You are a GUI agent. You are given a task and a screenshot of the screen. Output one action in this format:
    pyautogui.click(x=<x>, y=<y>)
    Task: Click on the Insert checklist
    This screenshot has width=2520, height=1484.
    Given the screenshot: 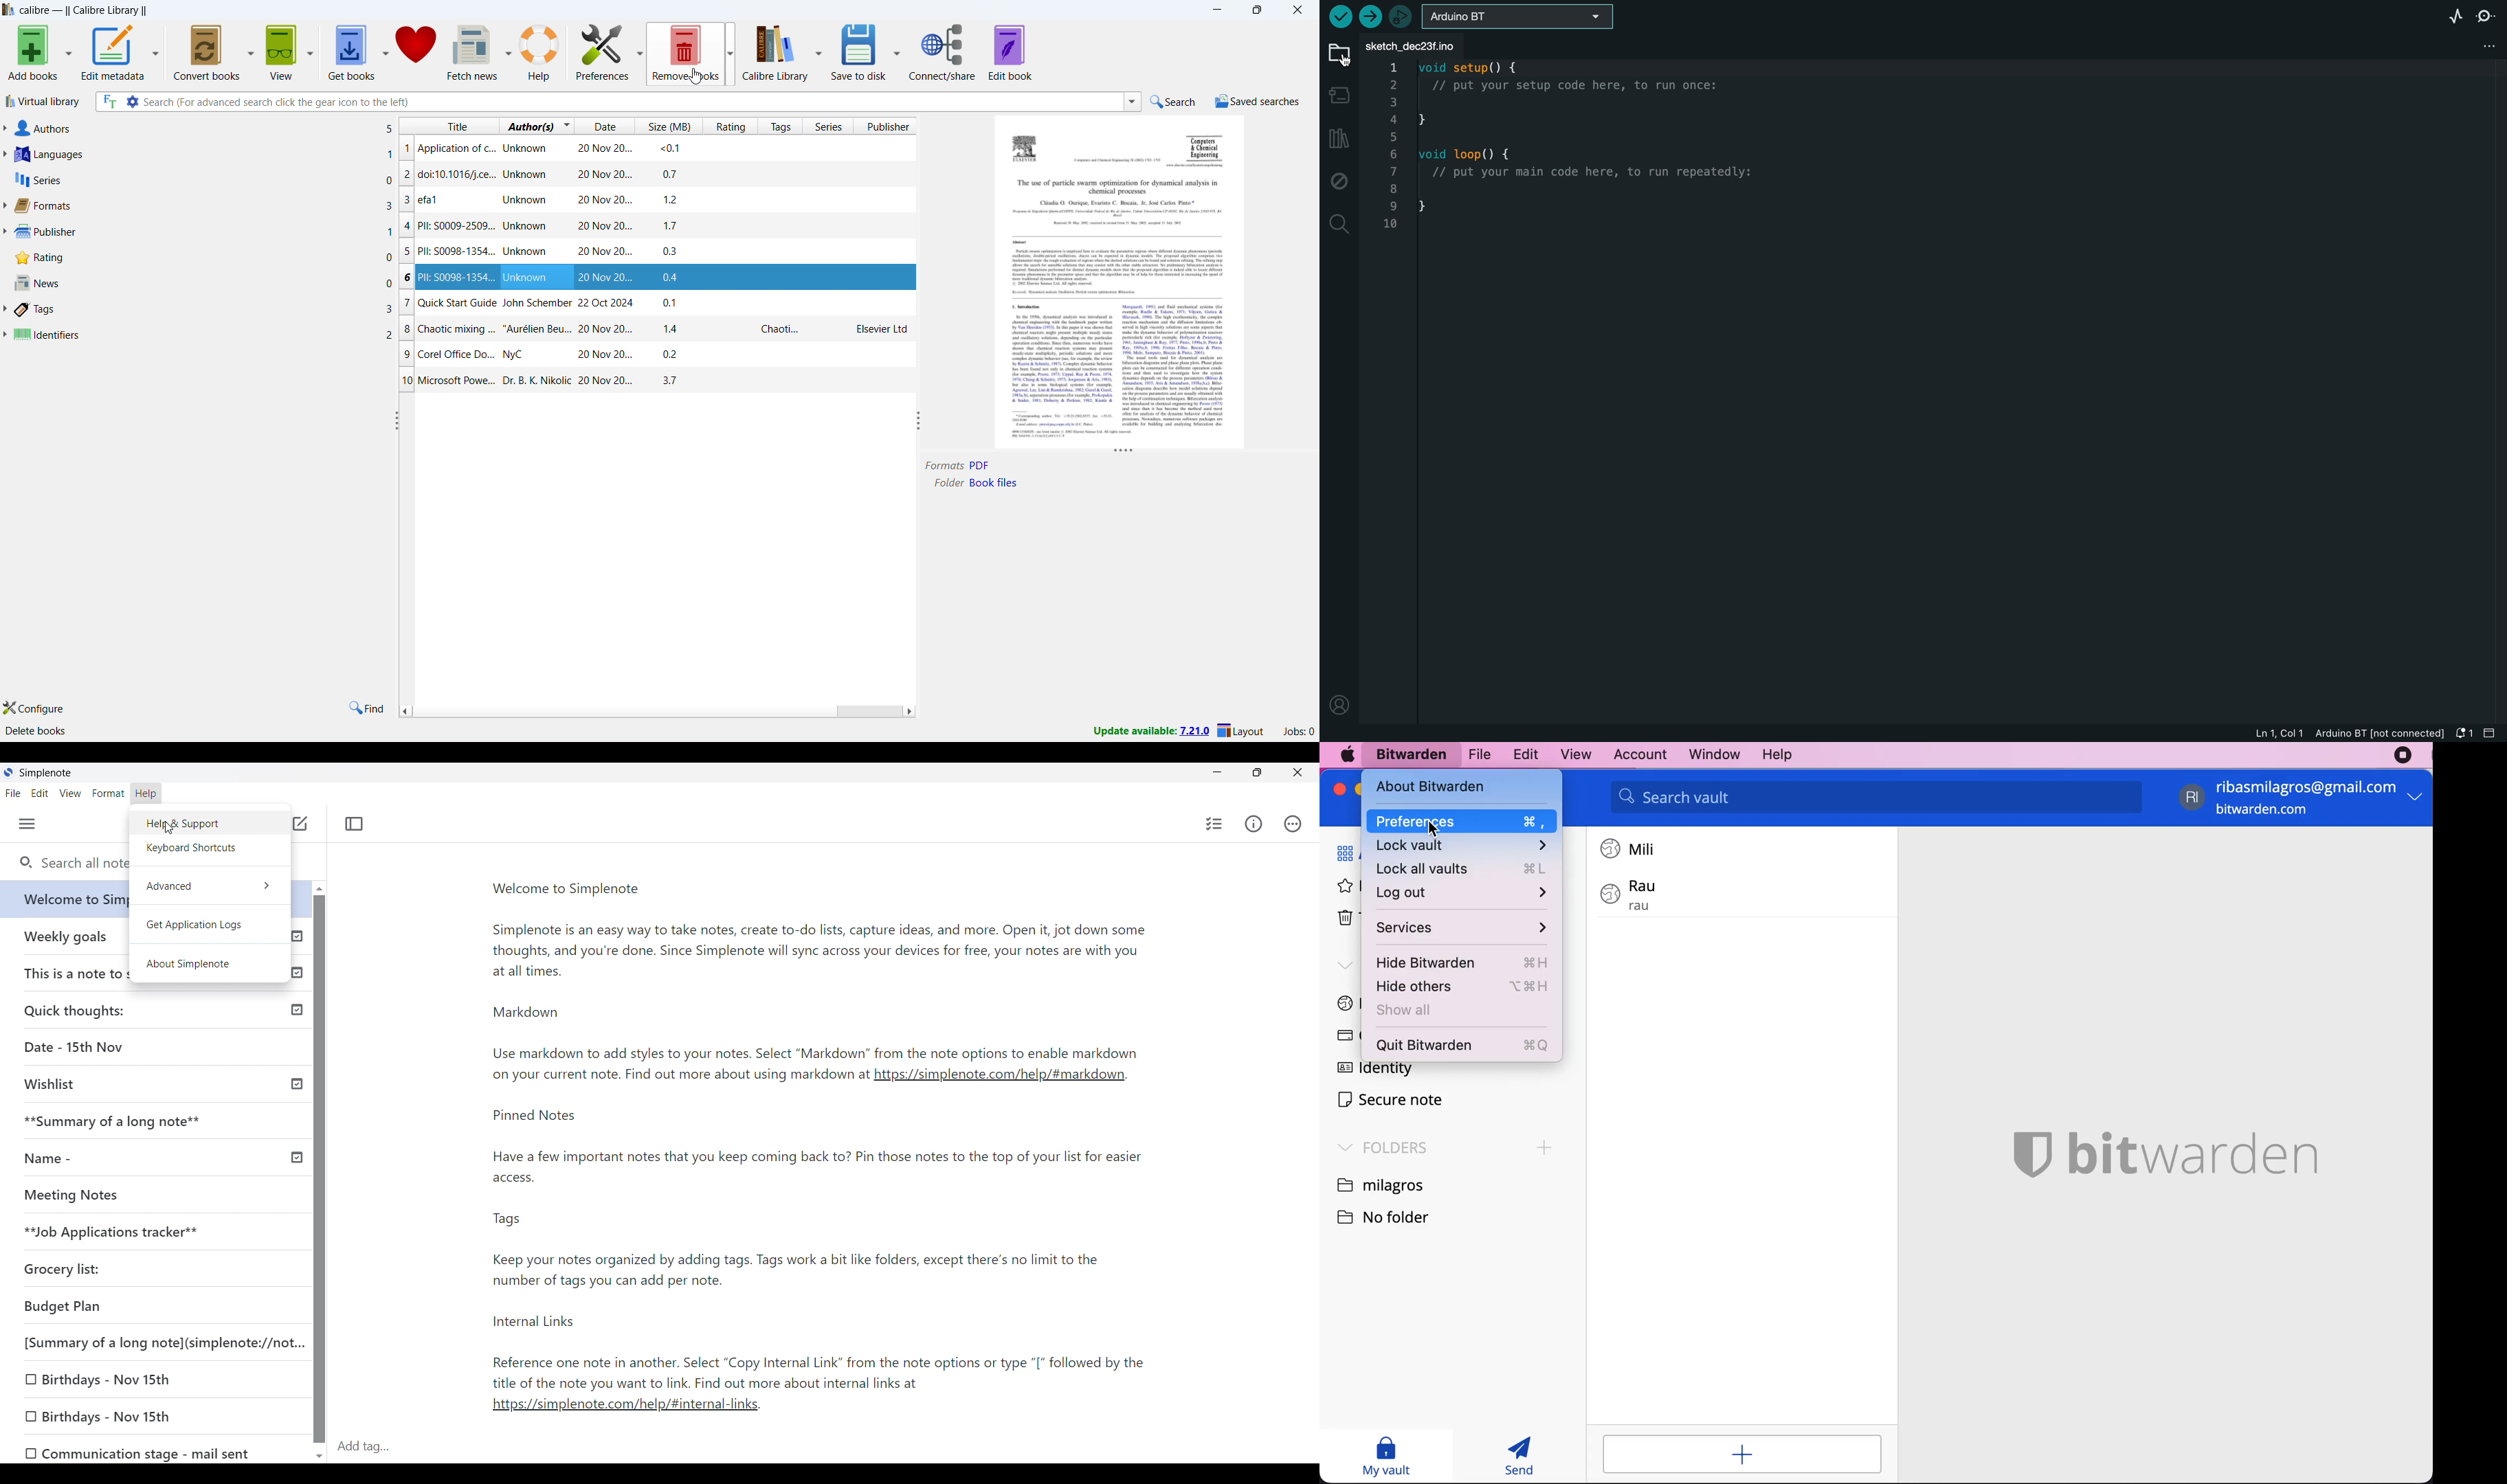 What is the action you would take?
    pyautogui.click(x=1214, y=824)
    